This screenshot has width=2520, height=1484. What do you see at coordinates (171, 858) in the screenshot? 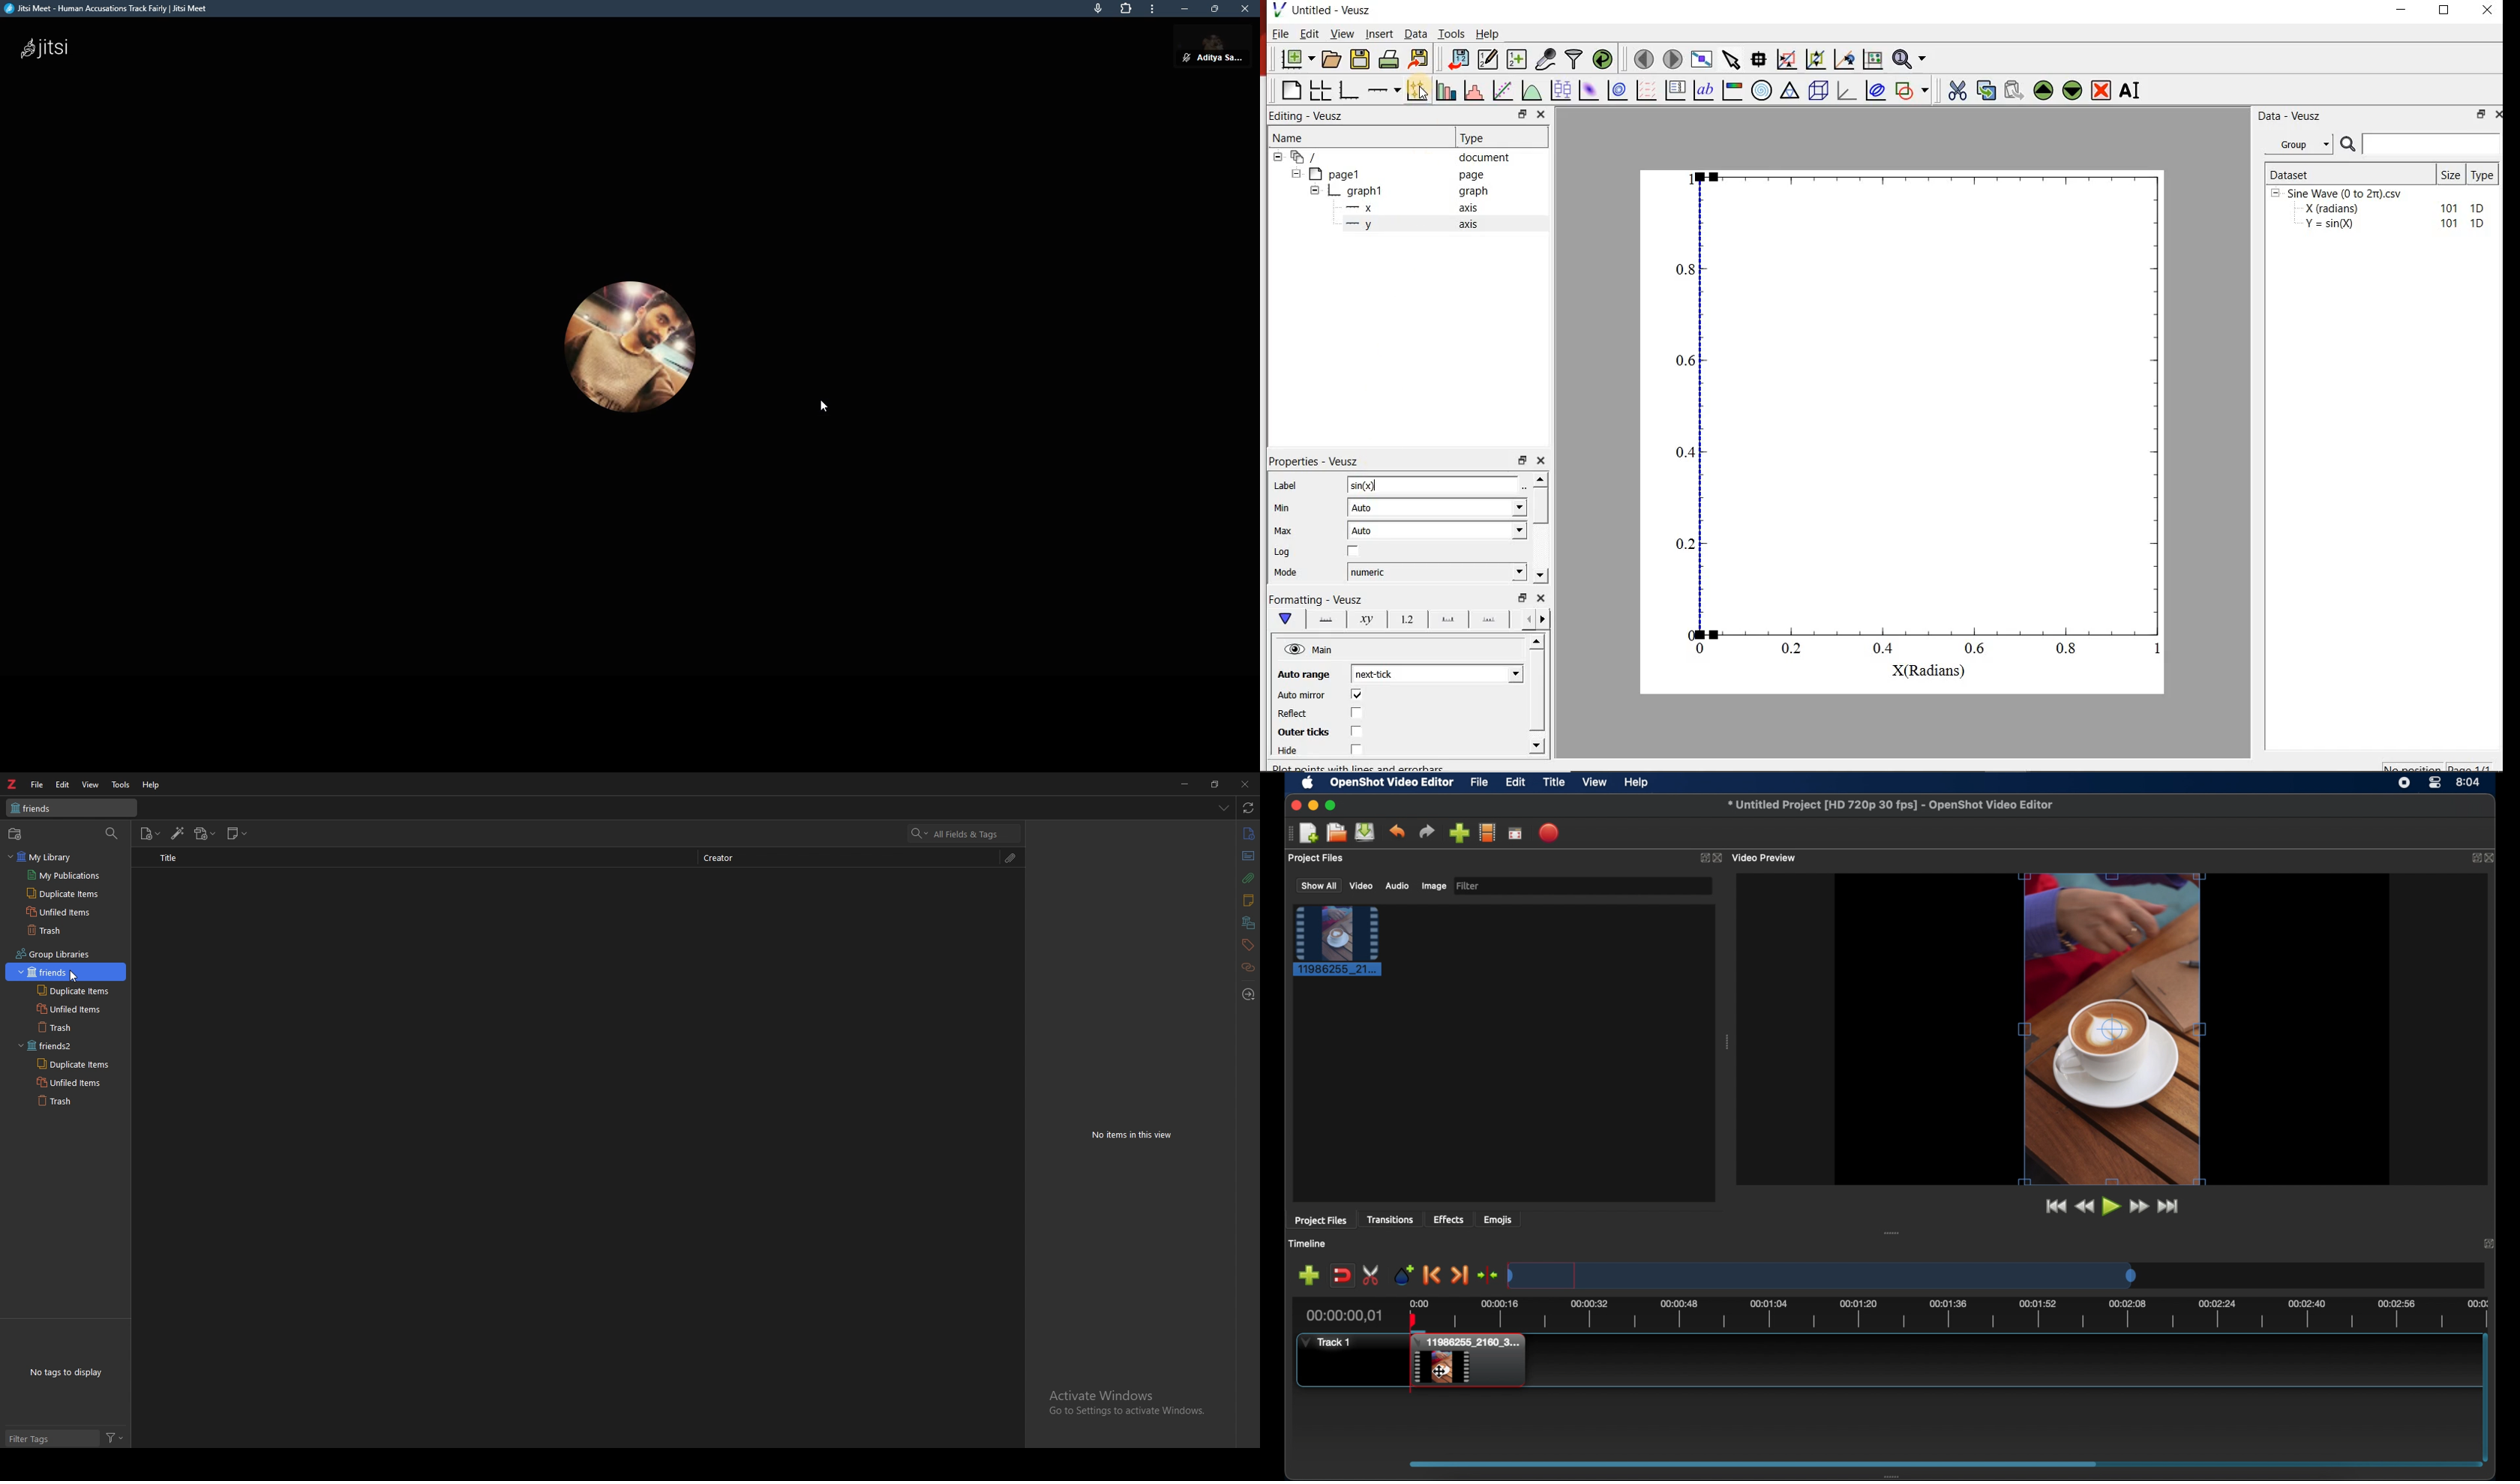
I see `title` at bounding box center [171, 858].